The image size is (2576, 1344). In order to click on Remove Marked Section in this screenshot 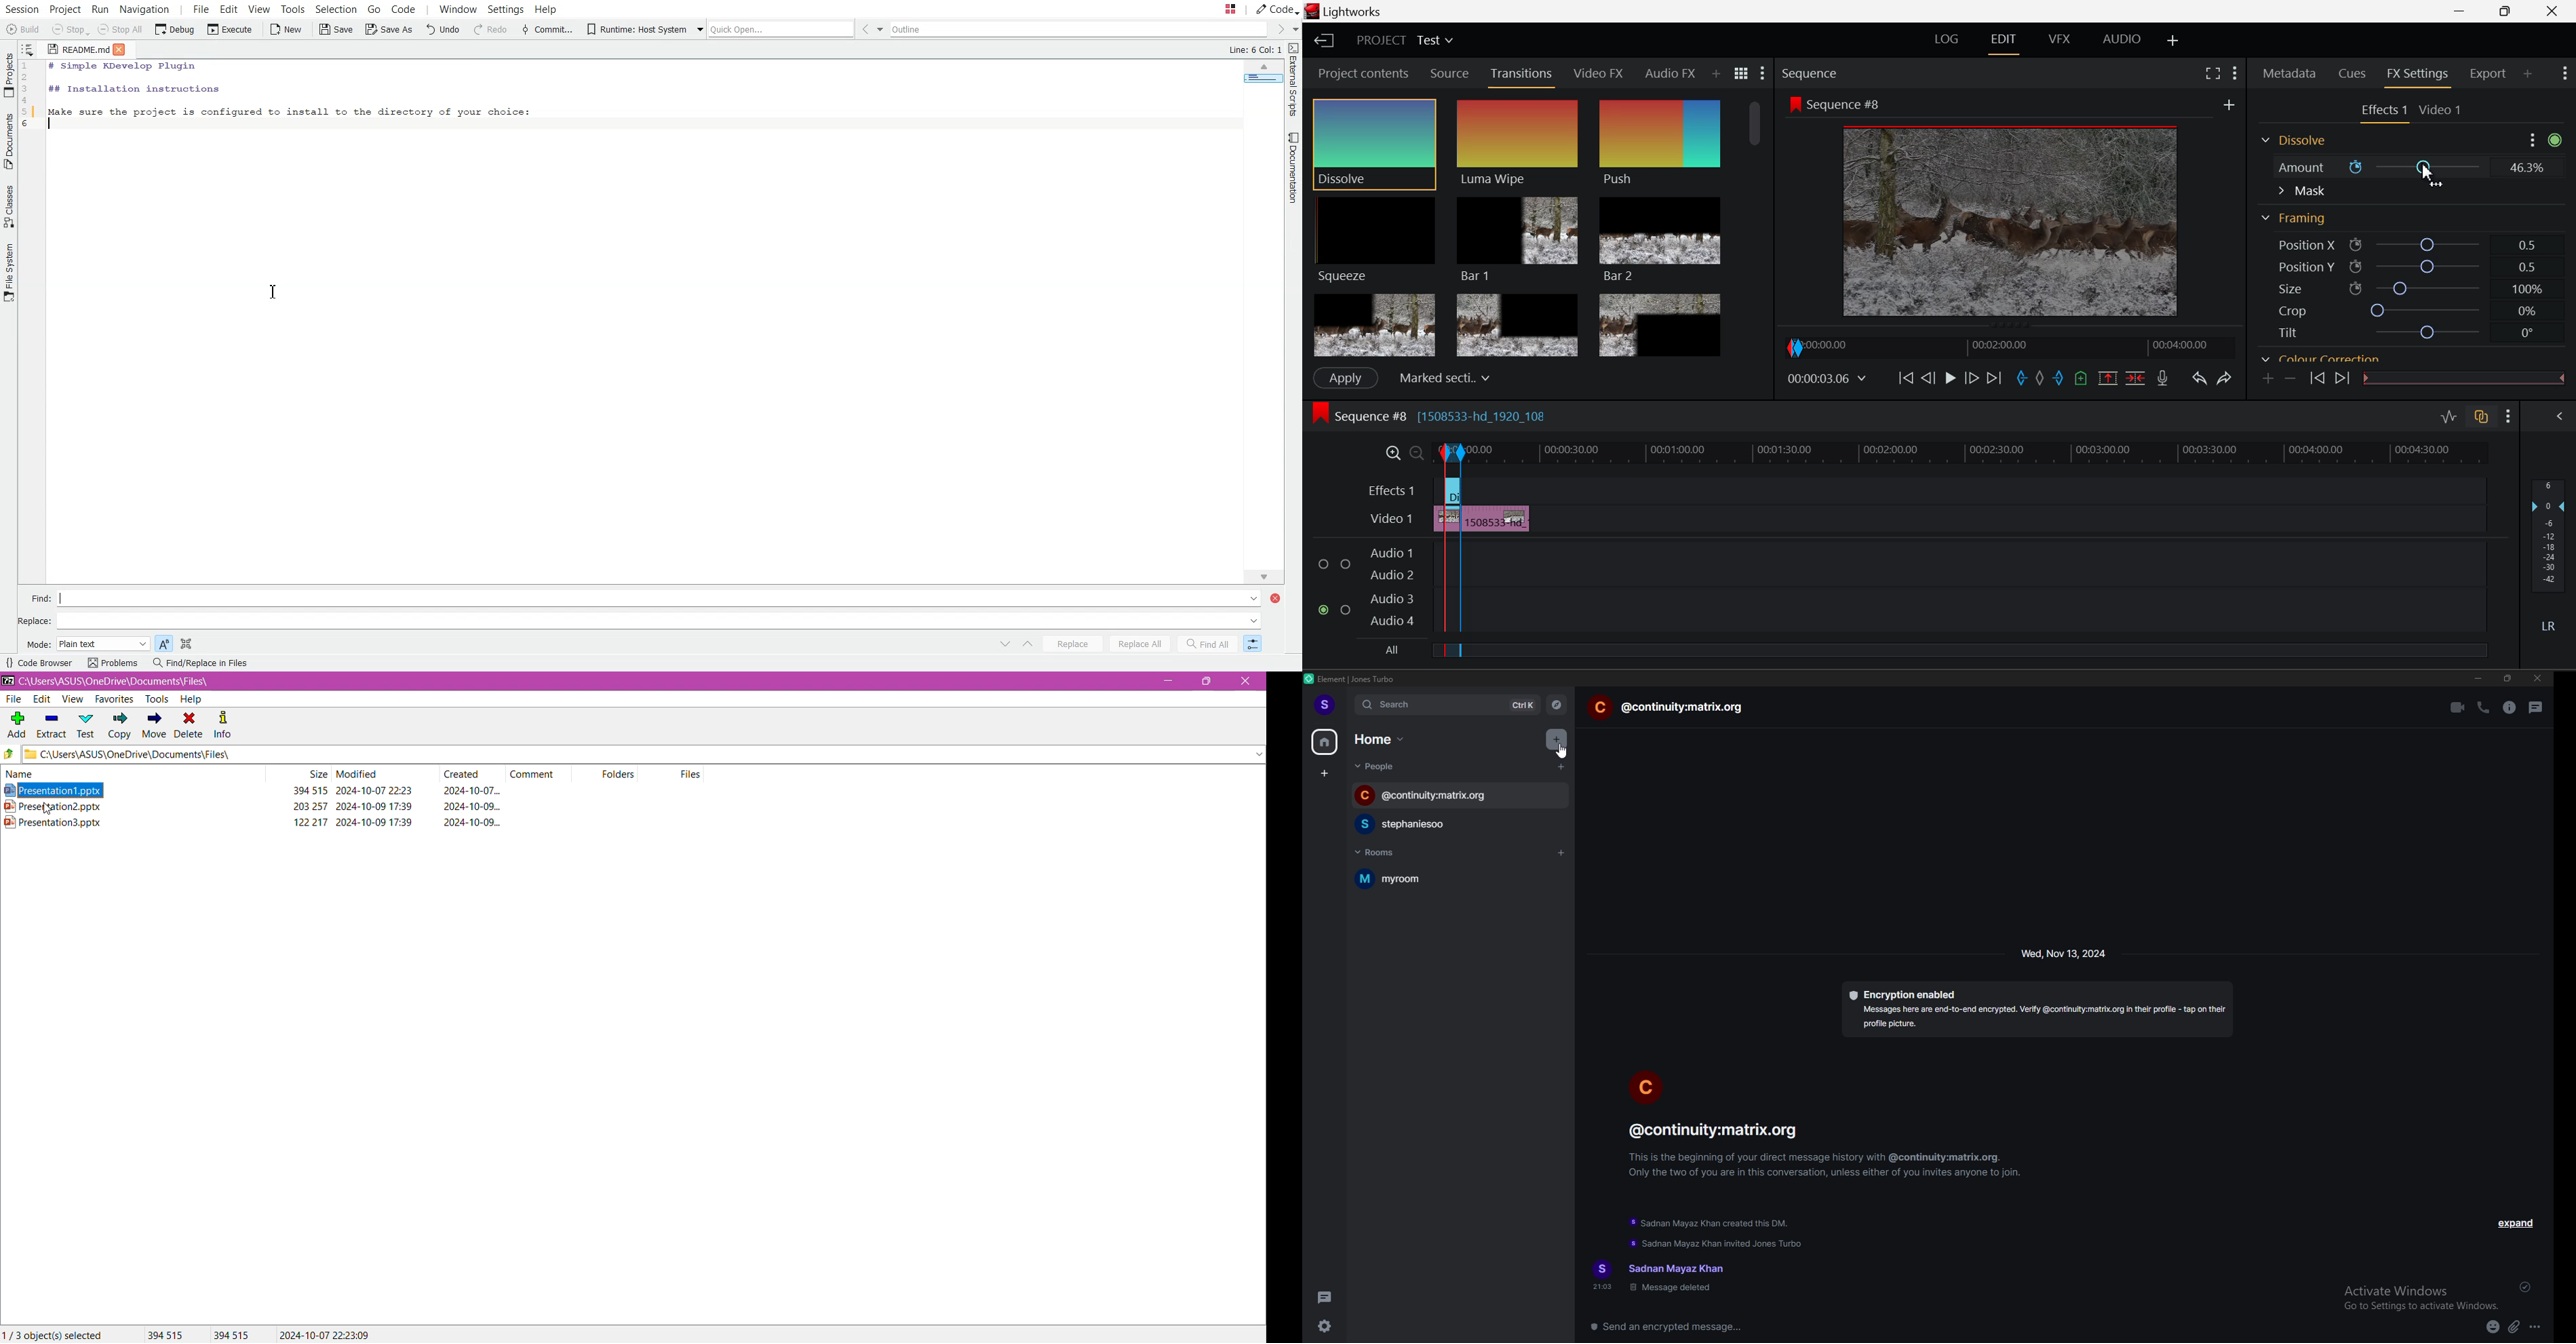, I will do `click(2110, 378)`.